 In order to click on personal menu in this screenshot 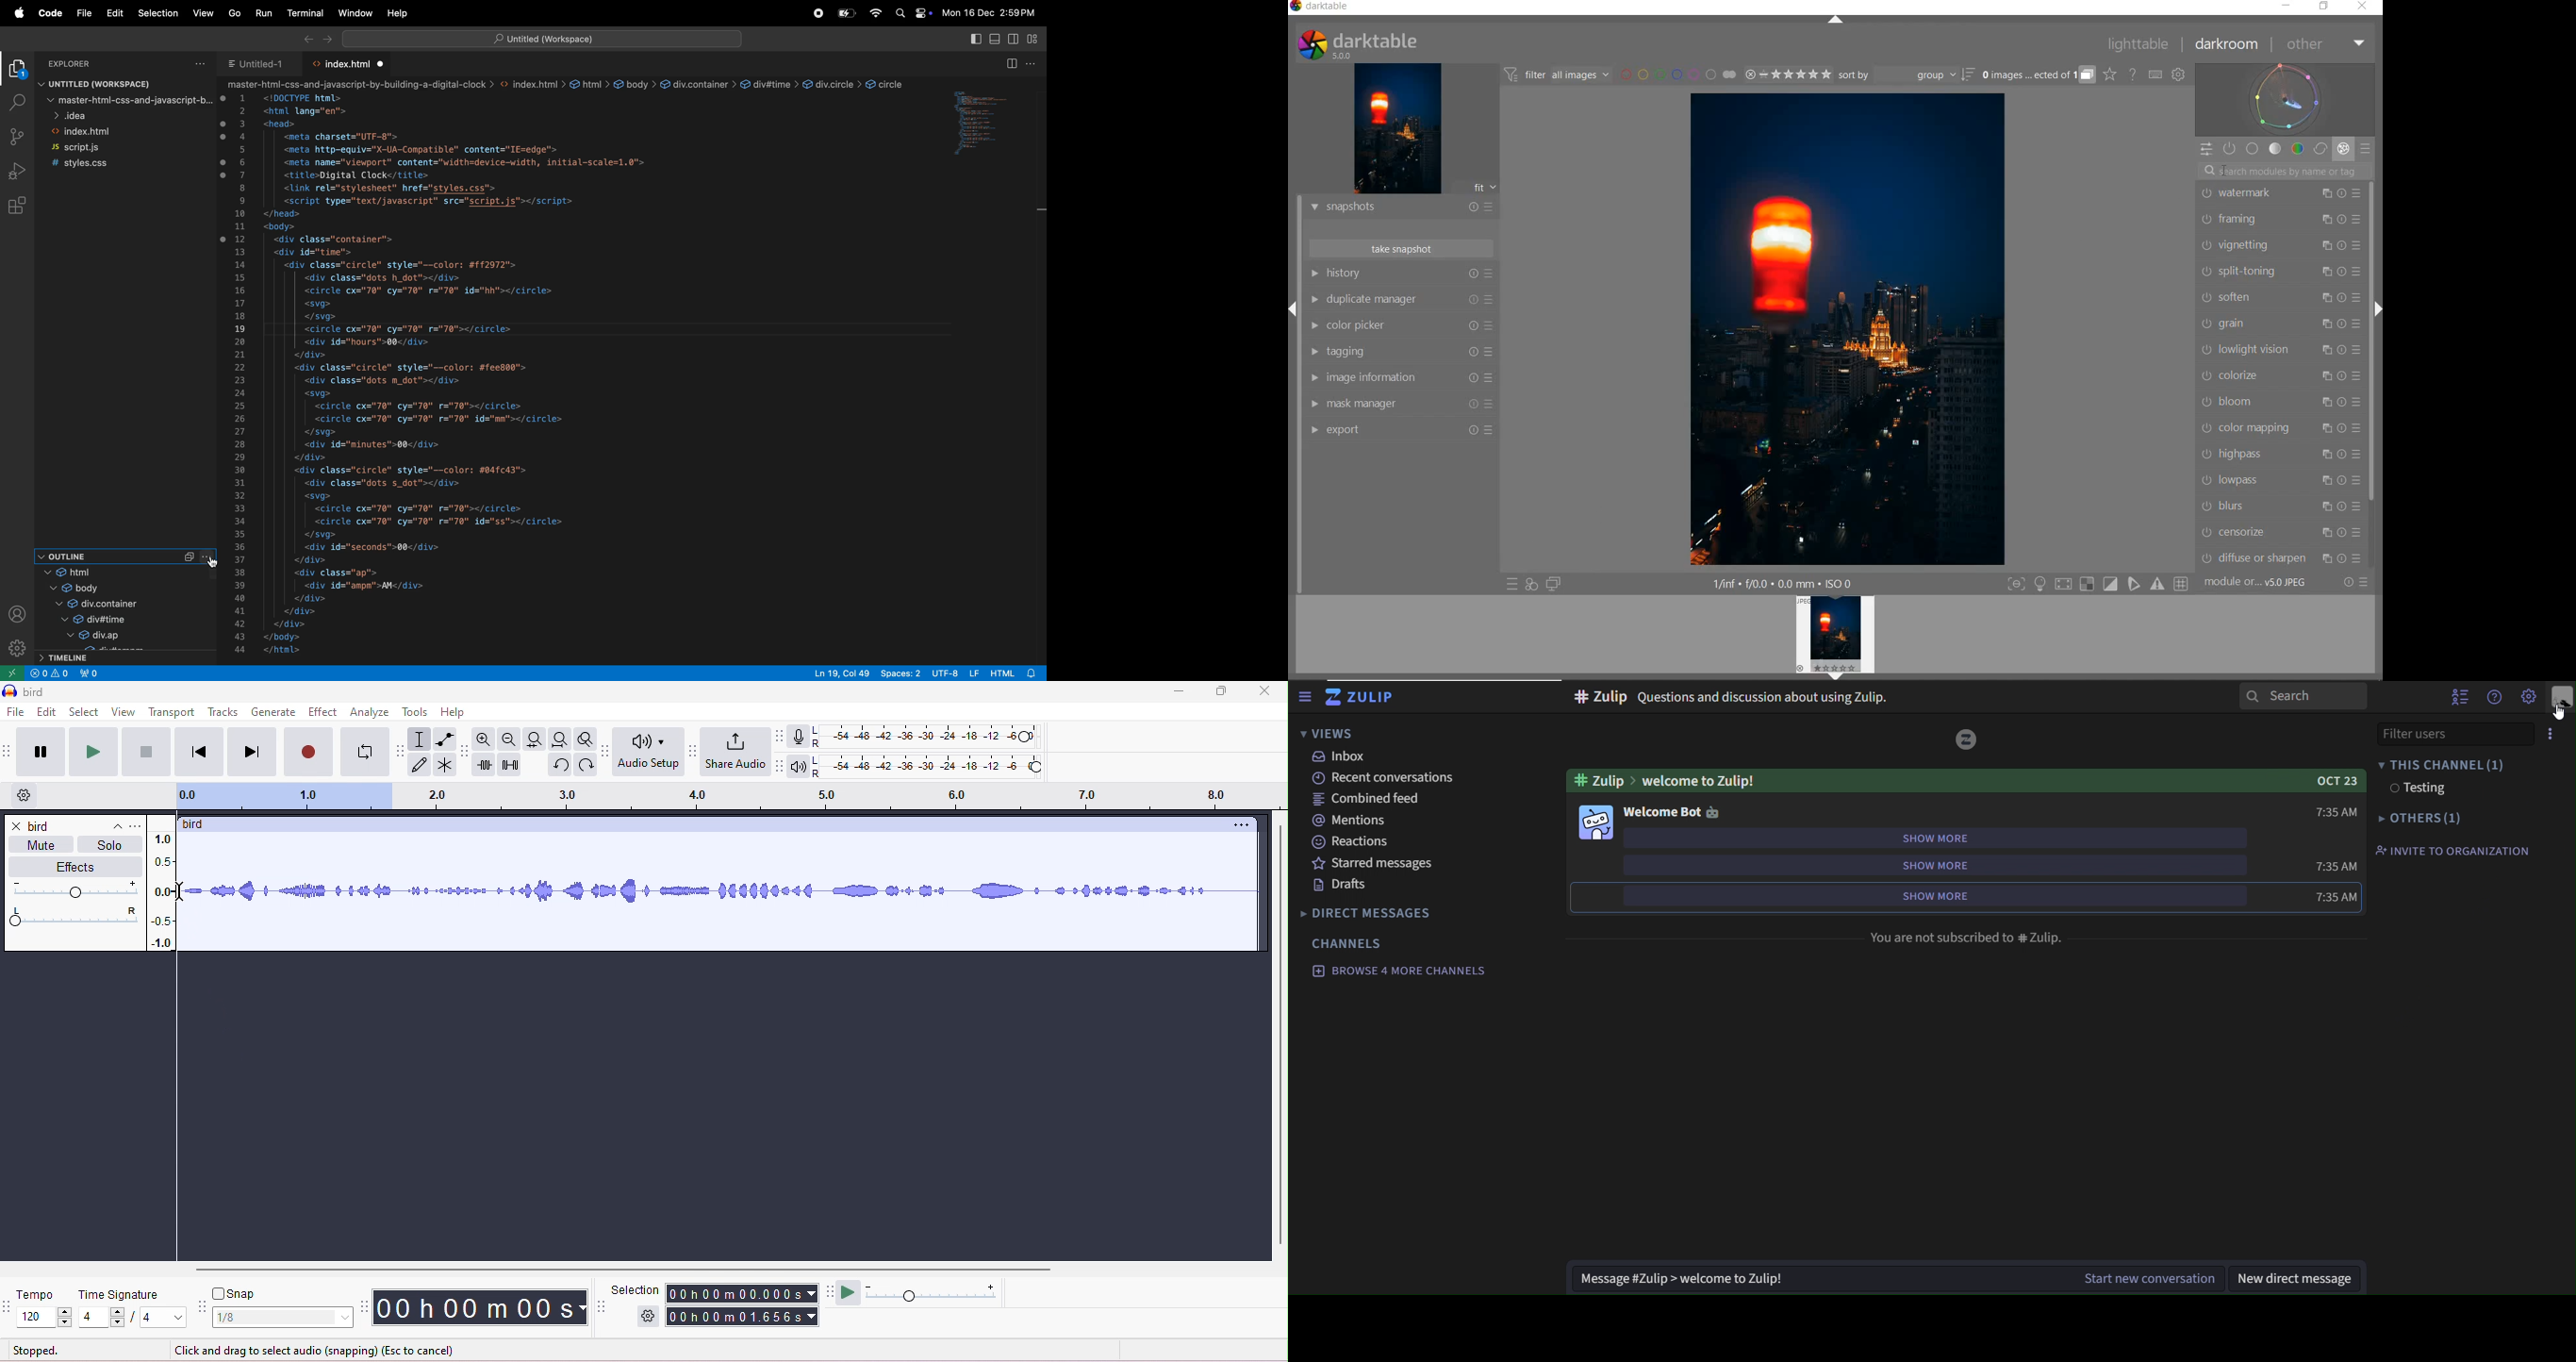, I will do `click(2562, 697)`.